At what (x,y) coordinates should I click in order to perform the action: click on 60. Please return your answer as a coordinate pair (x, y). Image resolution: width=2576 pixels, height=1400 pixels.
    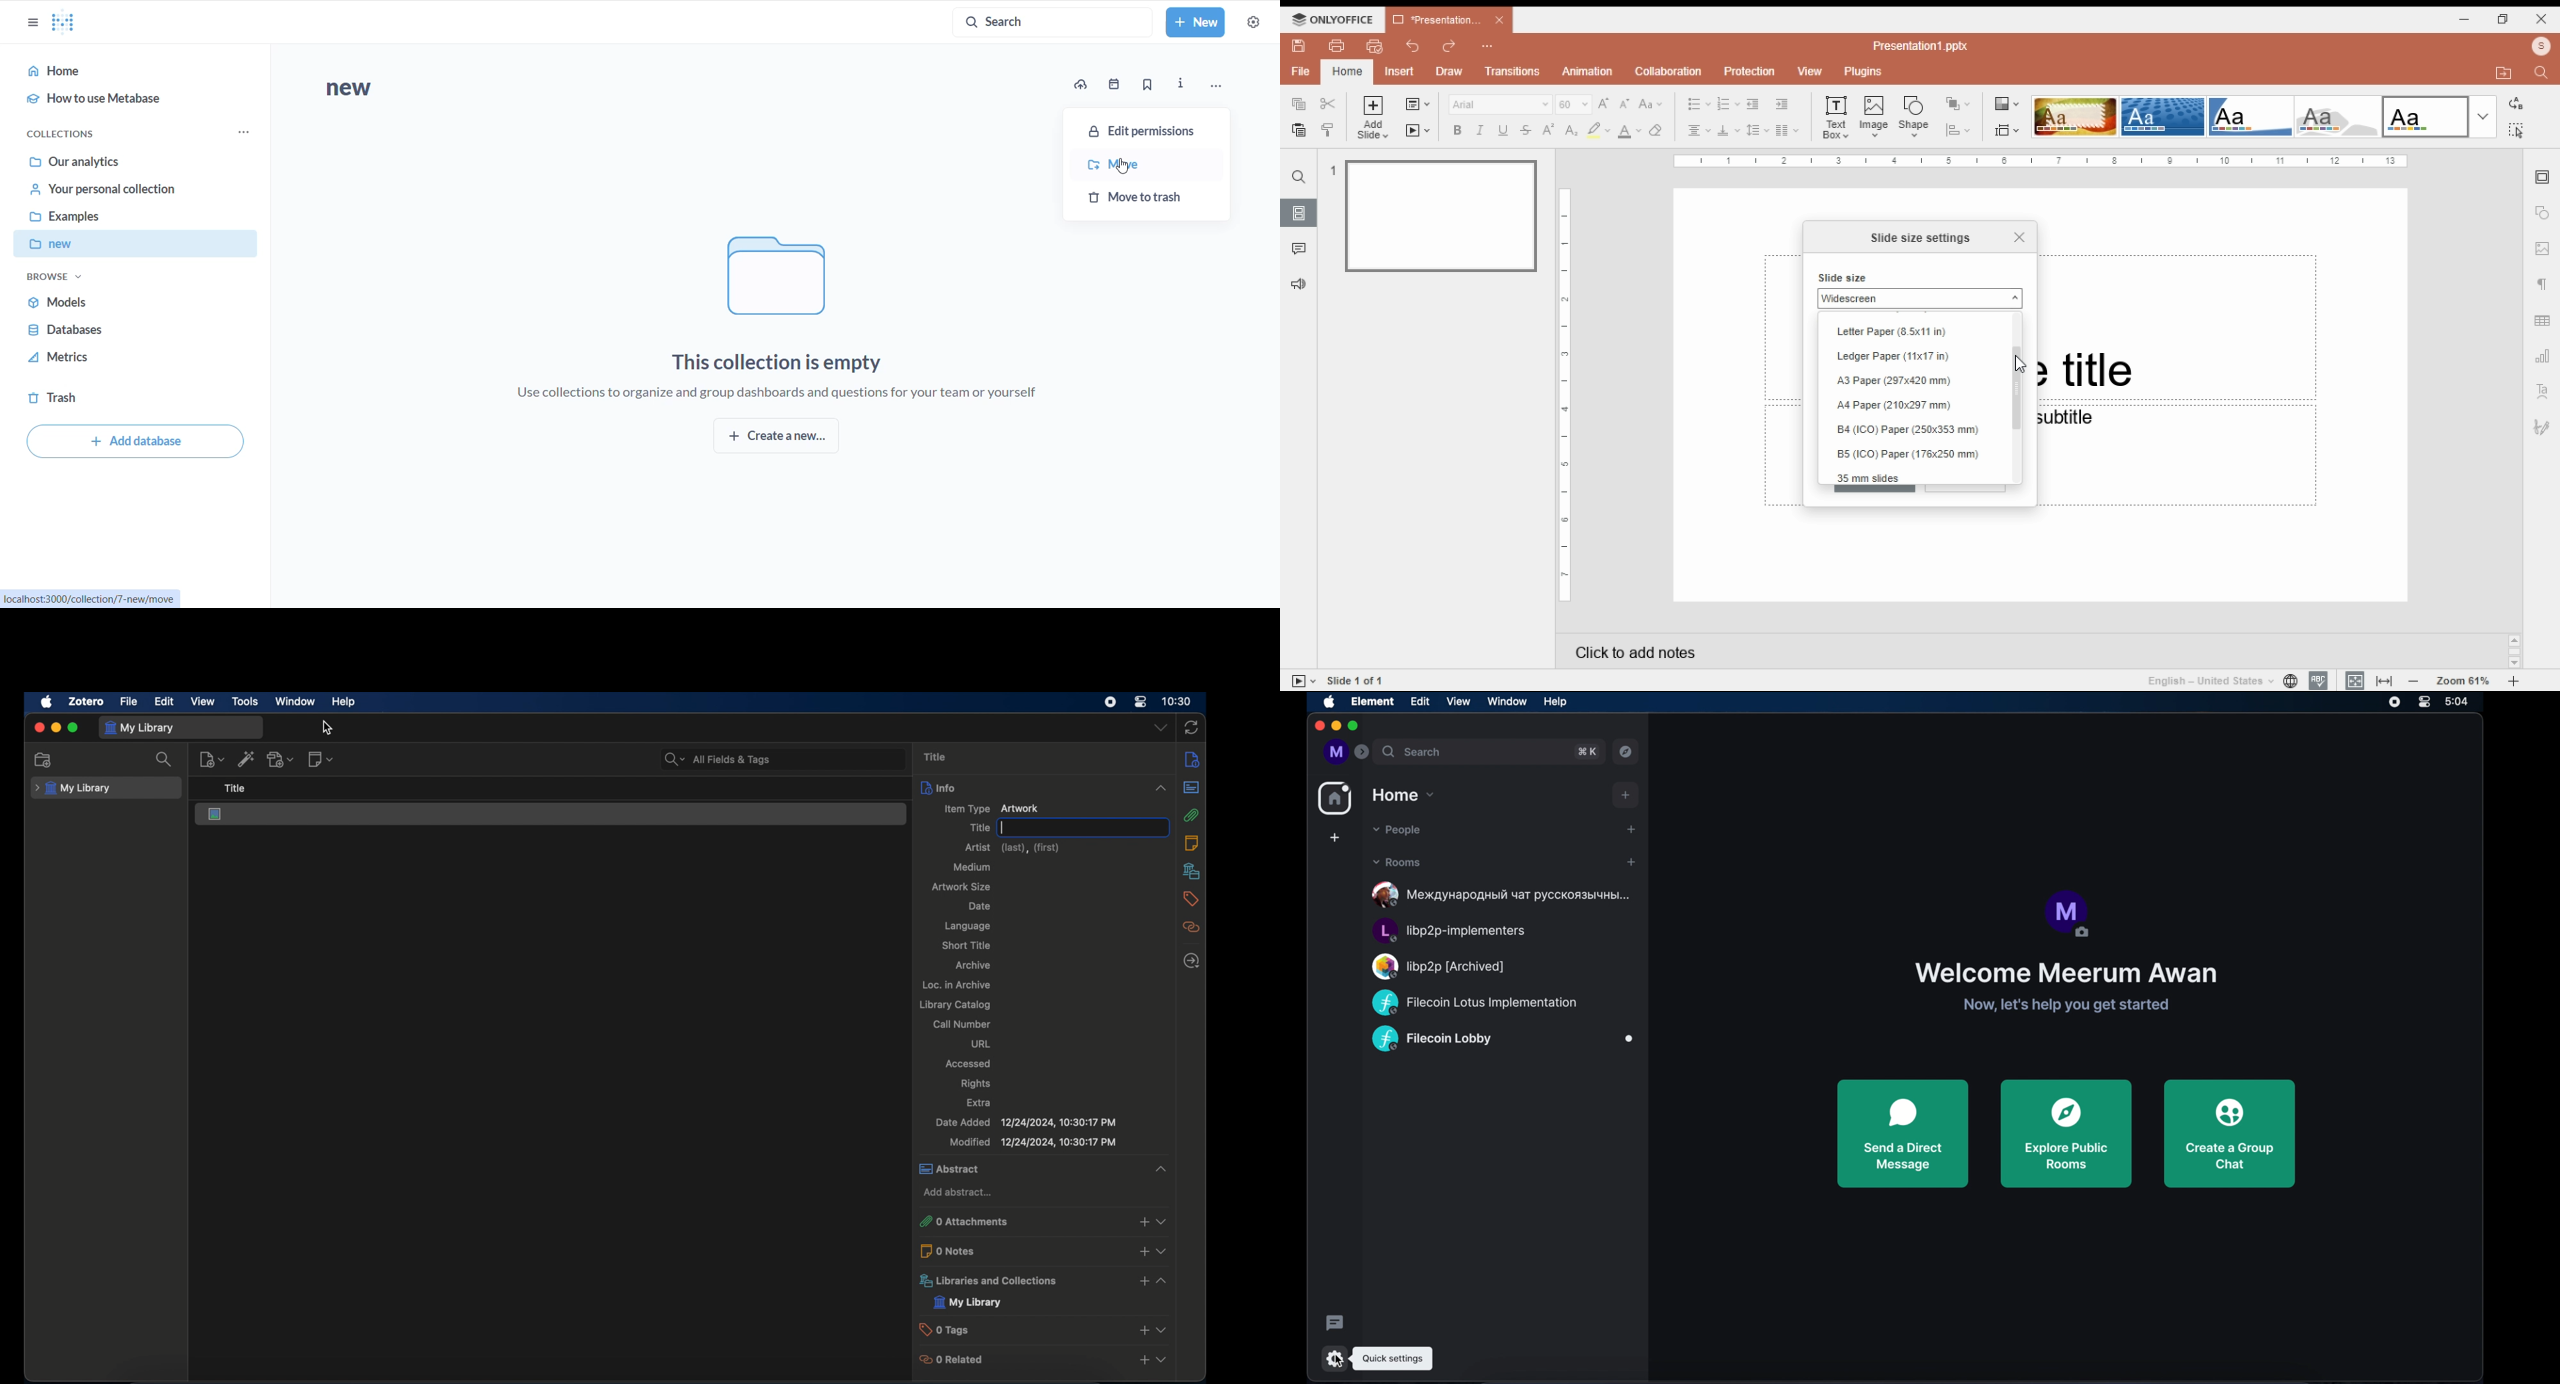
    Looking at the image, I should click on (1574, 104).